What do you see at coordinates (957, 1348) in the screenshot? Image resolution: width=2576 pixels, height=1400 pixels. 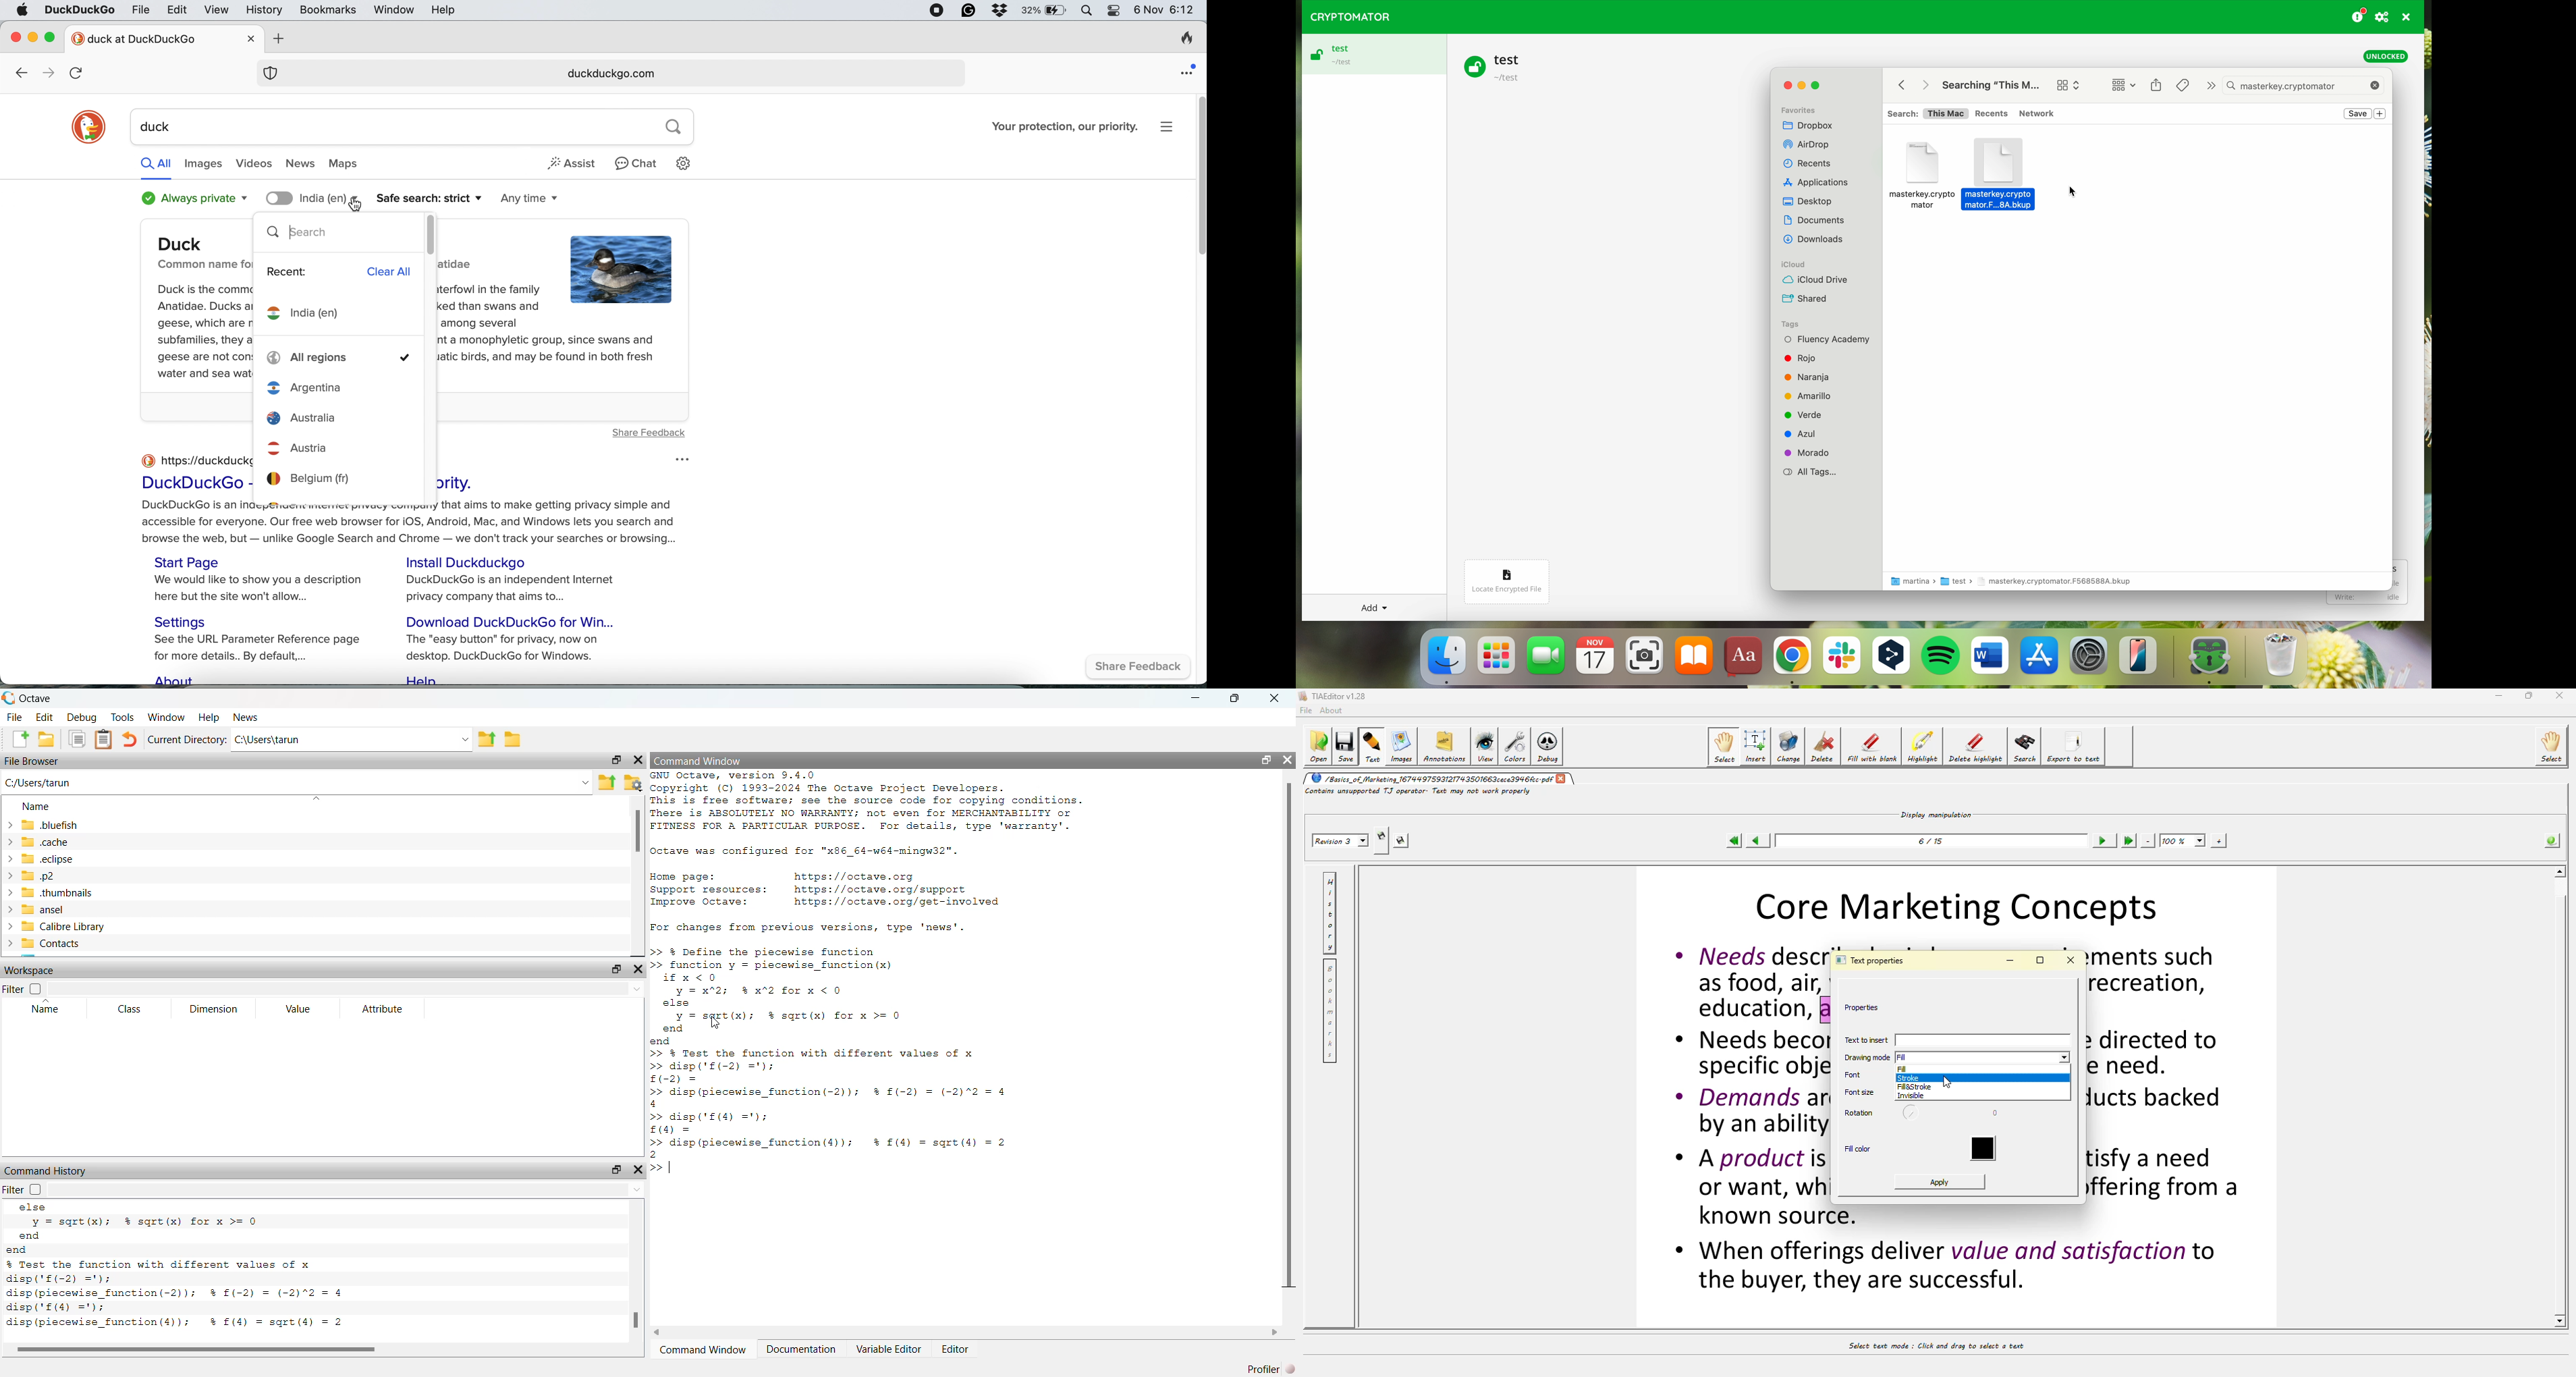 I see `Editor` at bounding box center [957, 1348].